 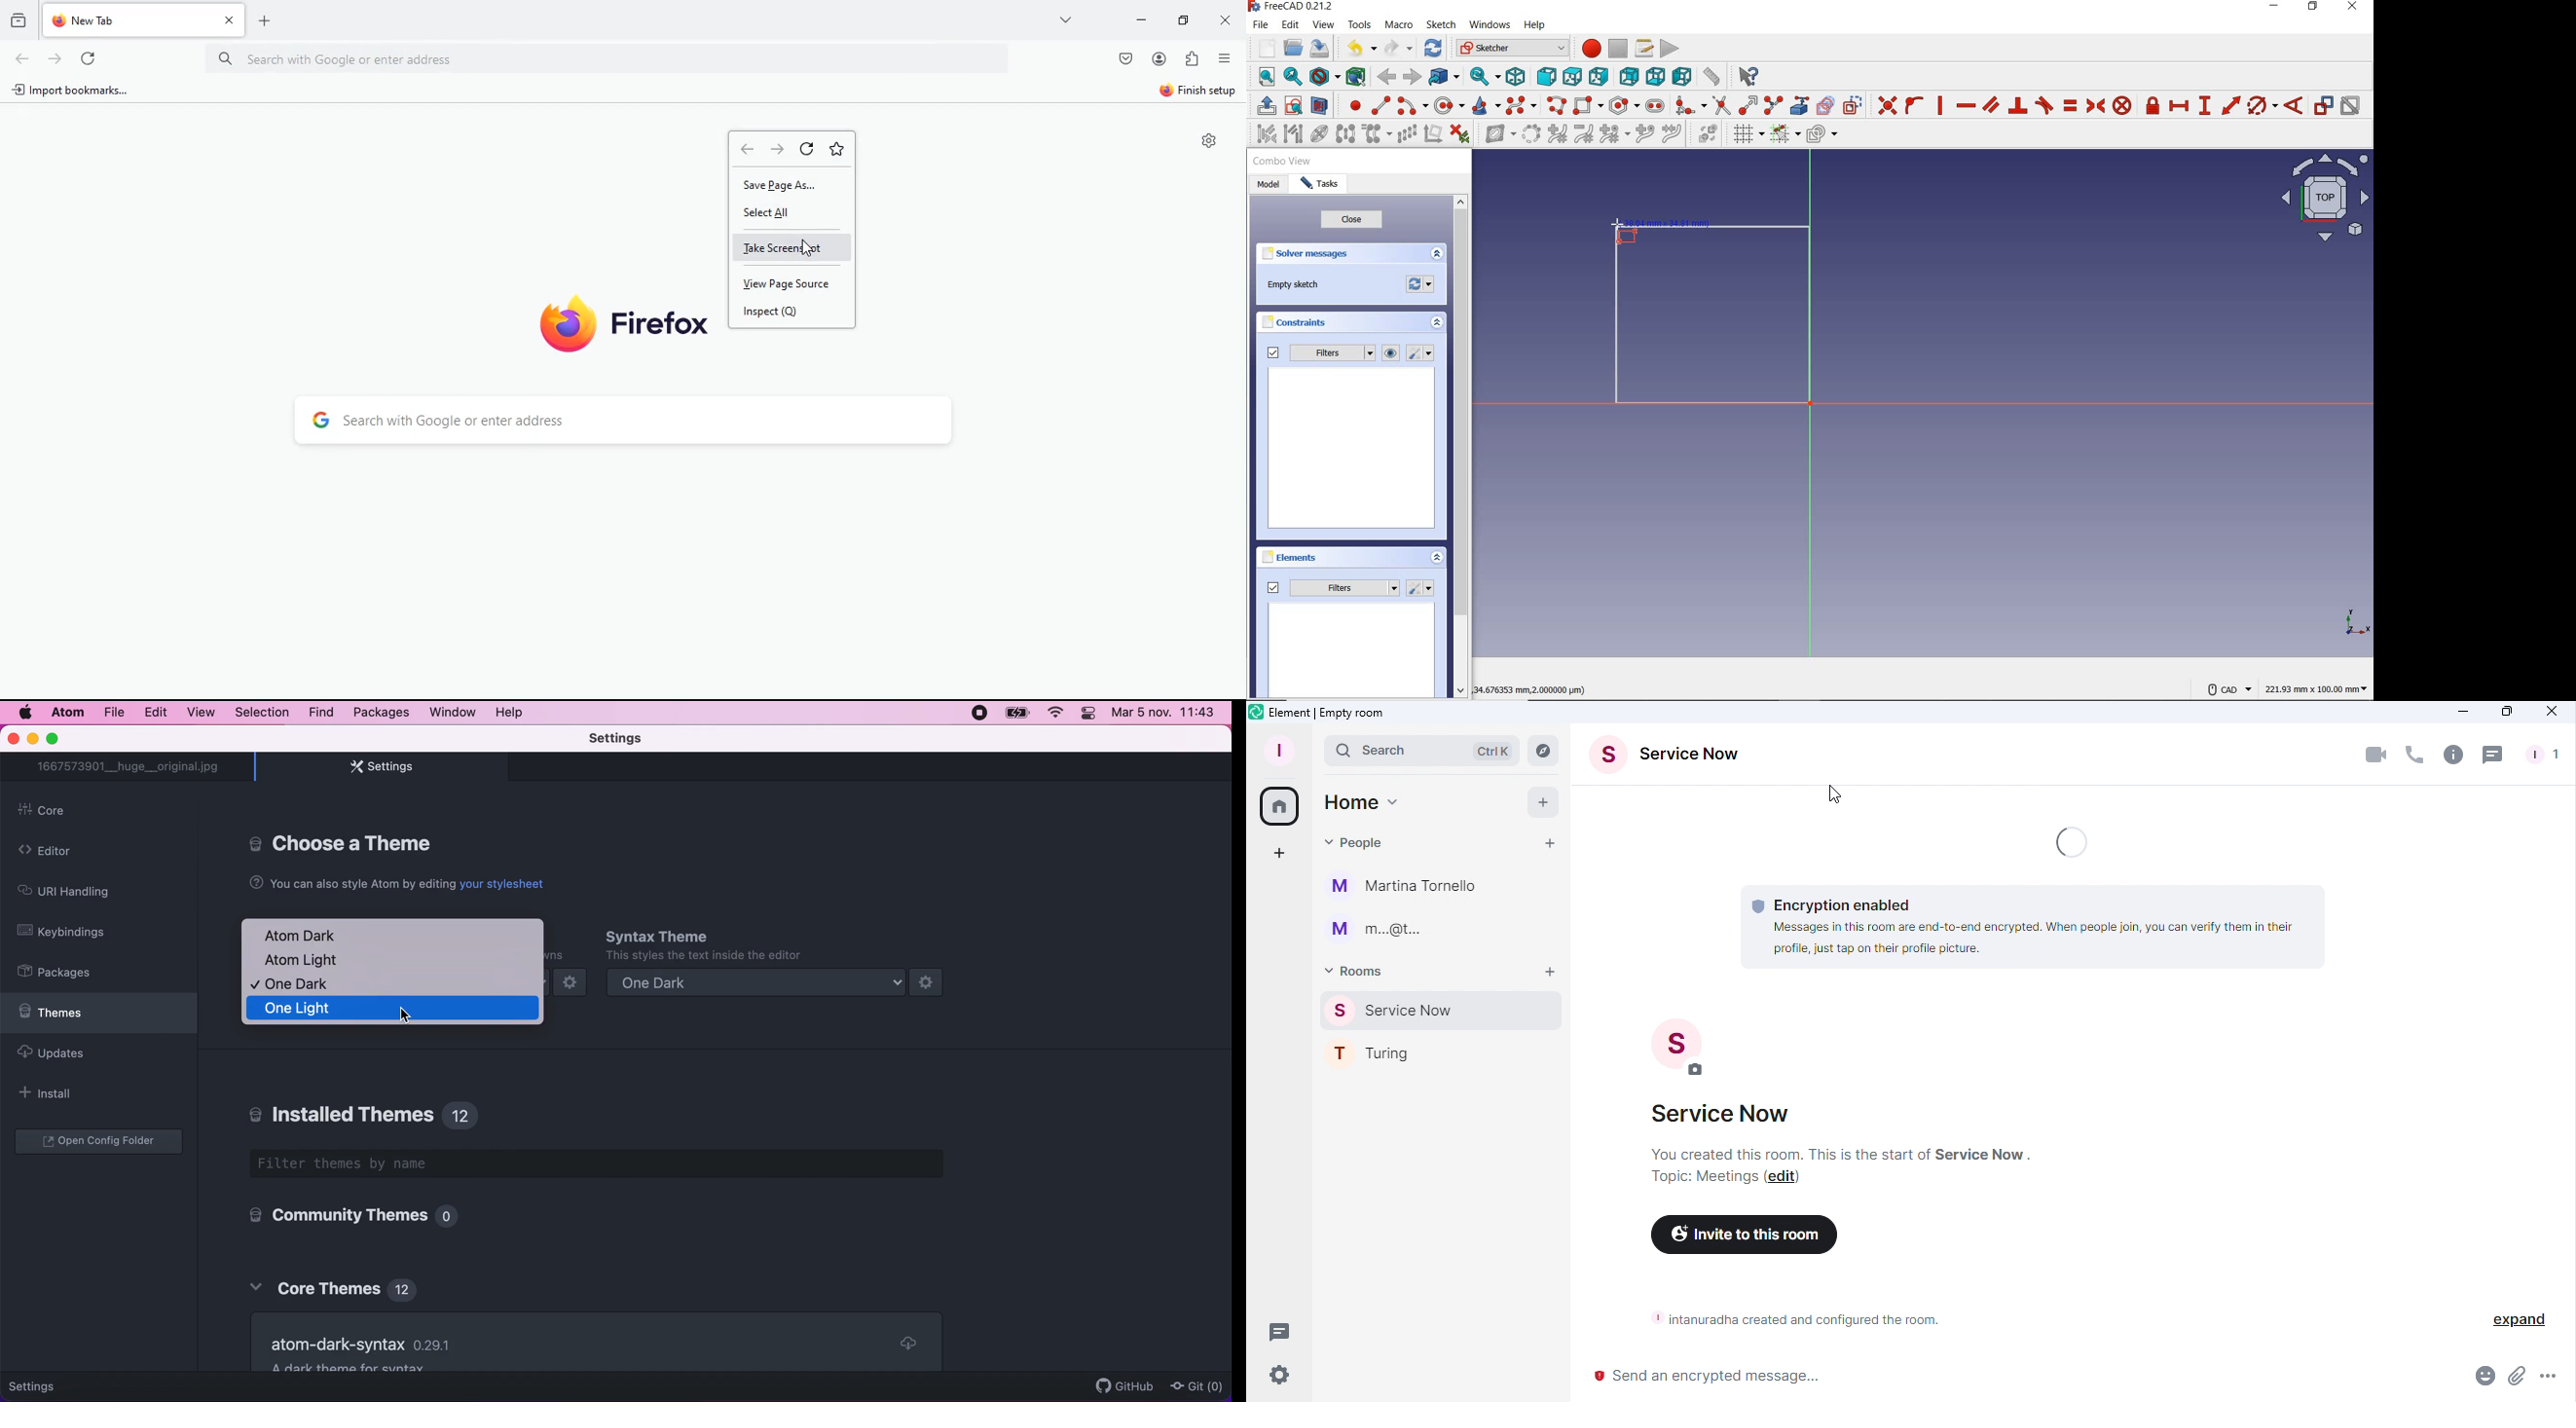 I want to click on menu, so click(x=1224, y=58).